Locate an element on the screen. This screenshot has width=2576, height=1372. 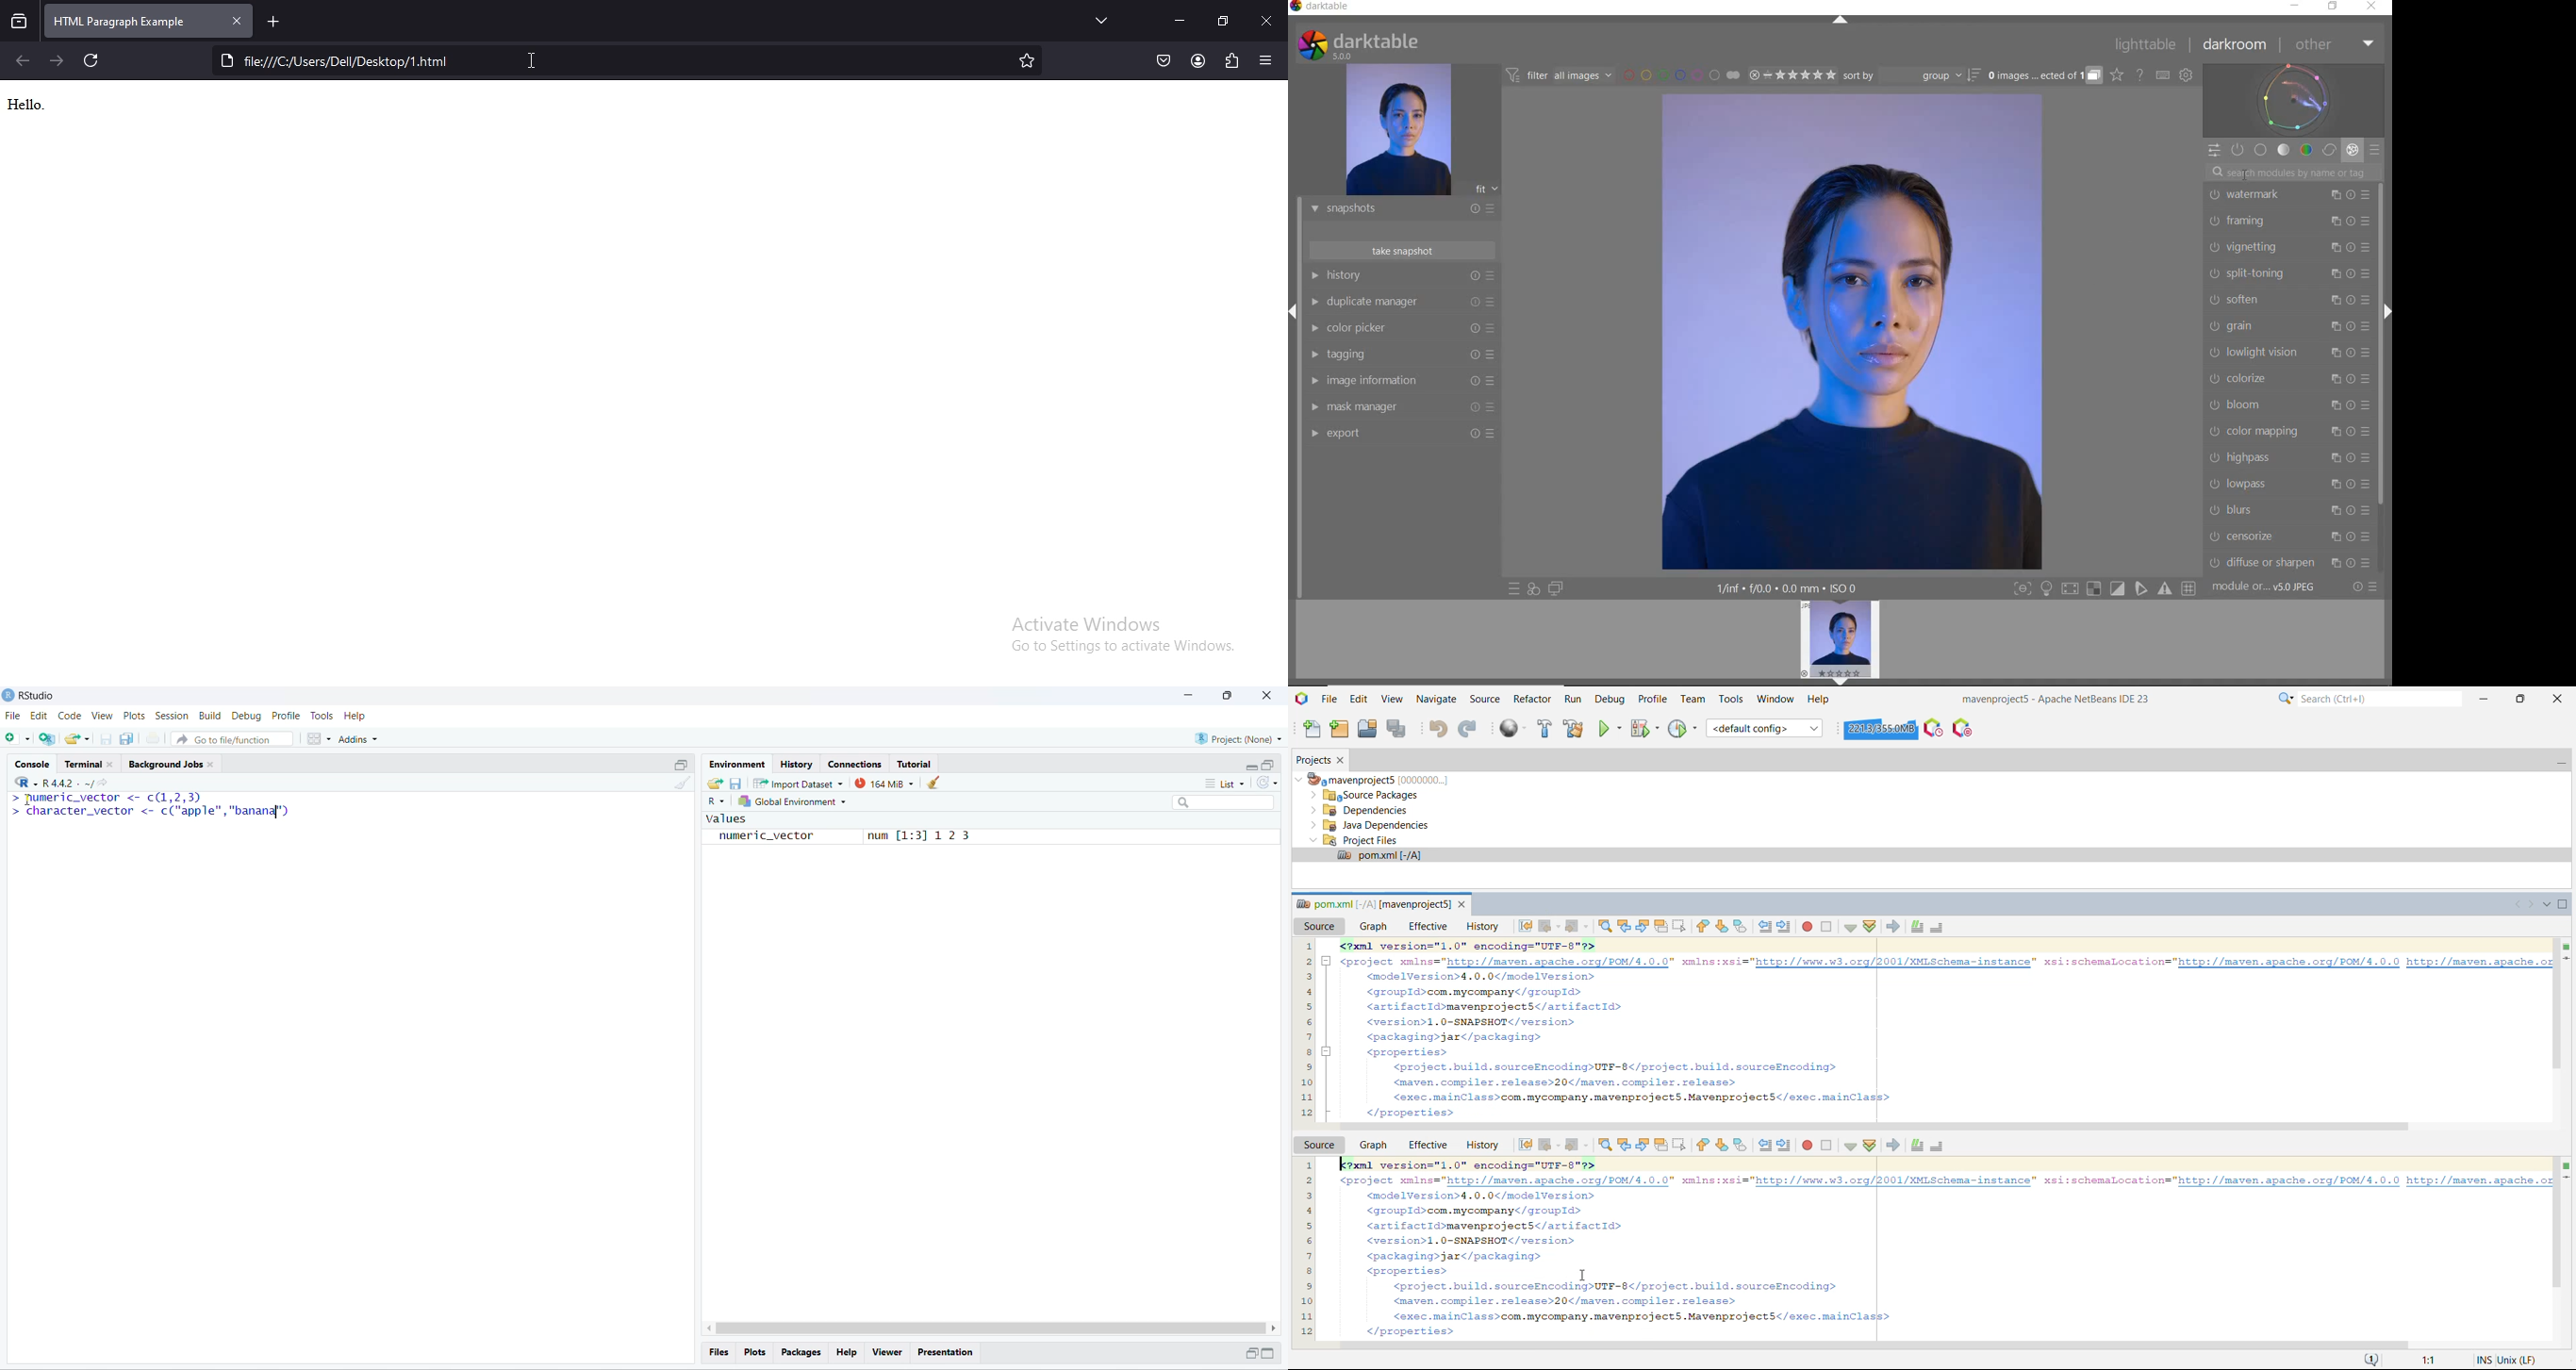
SET KEYBOARD SHORTCUTS is located at coordinates (2163, 75).